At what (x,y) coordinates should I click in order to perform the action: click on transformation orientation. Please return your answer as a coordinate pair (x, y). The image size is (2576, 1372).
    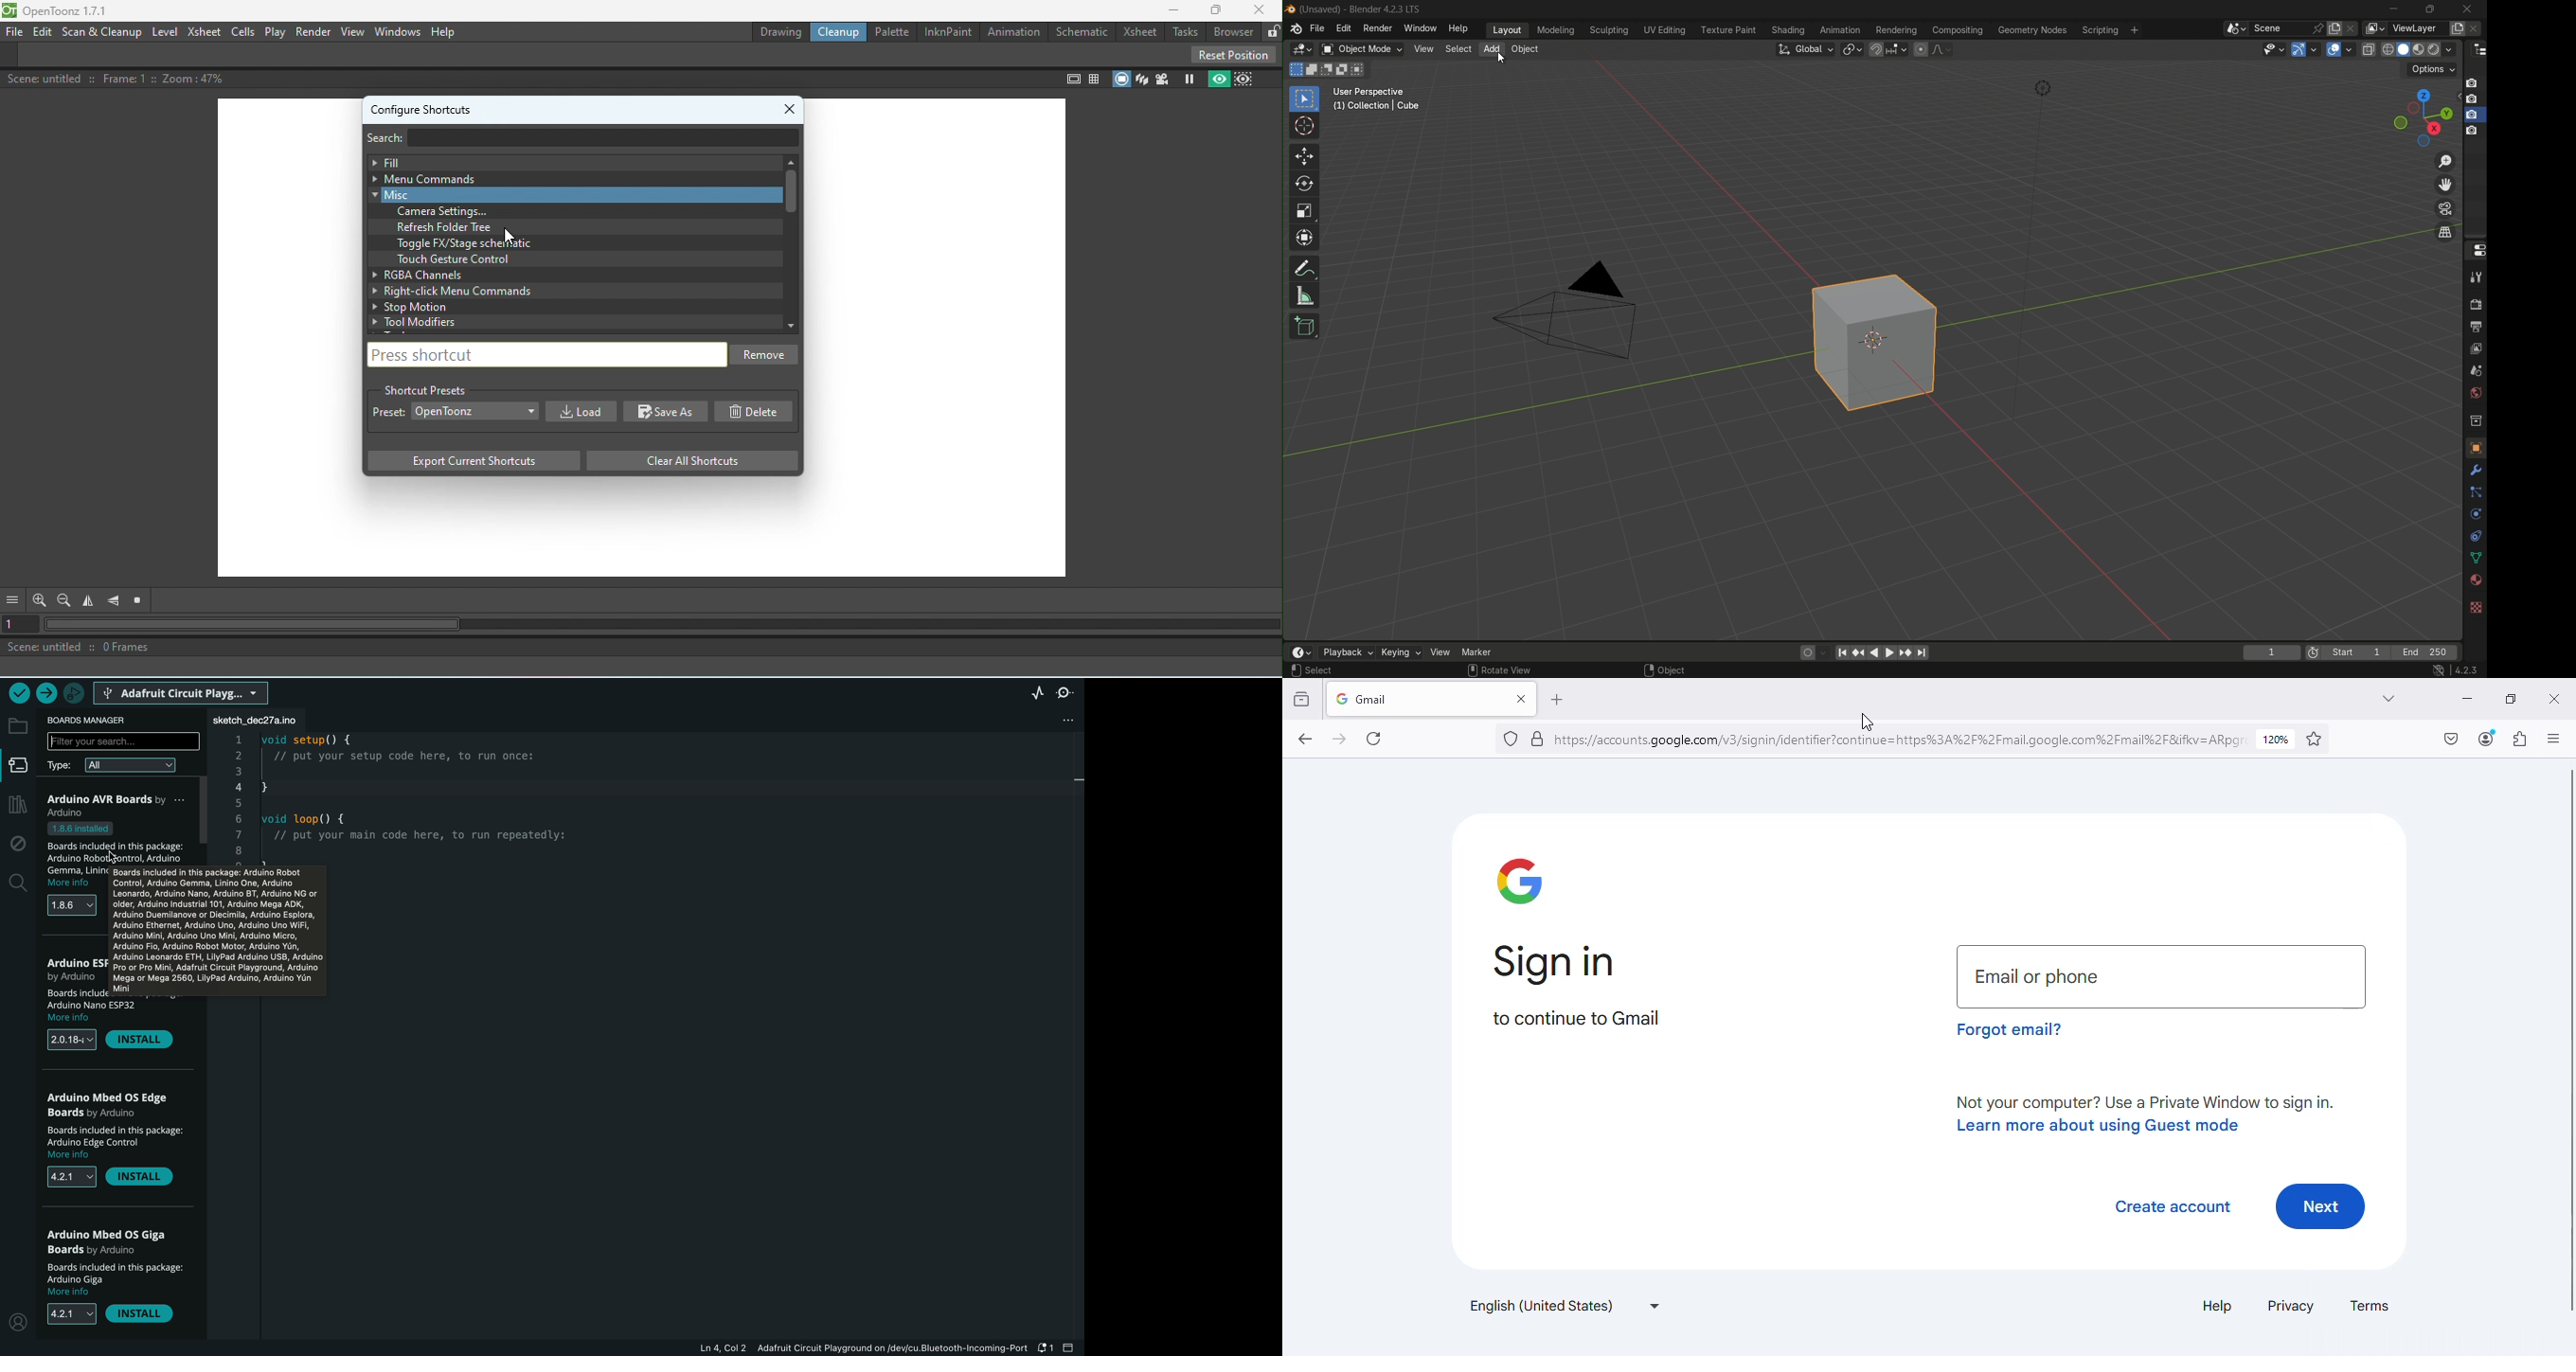
    Looking at the image, I should click on (1805, 50).